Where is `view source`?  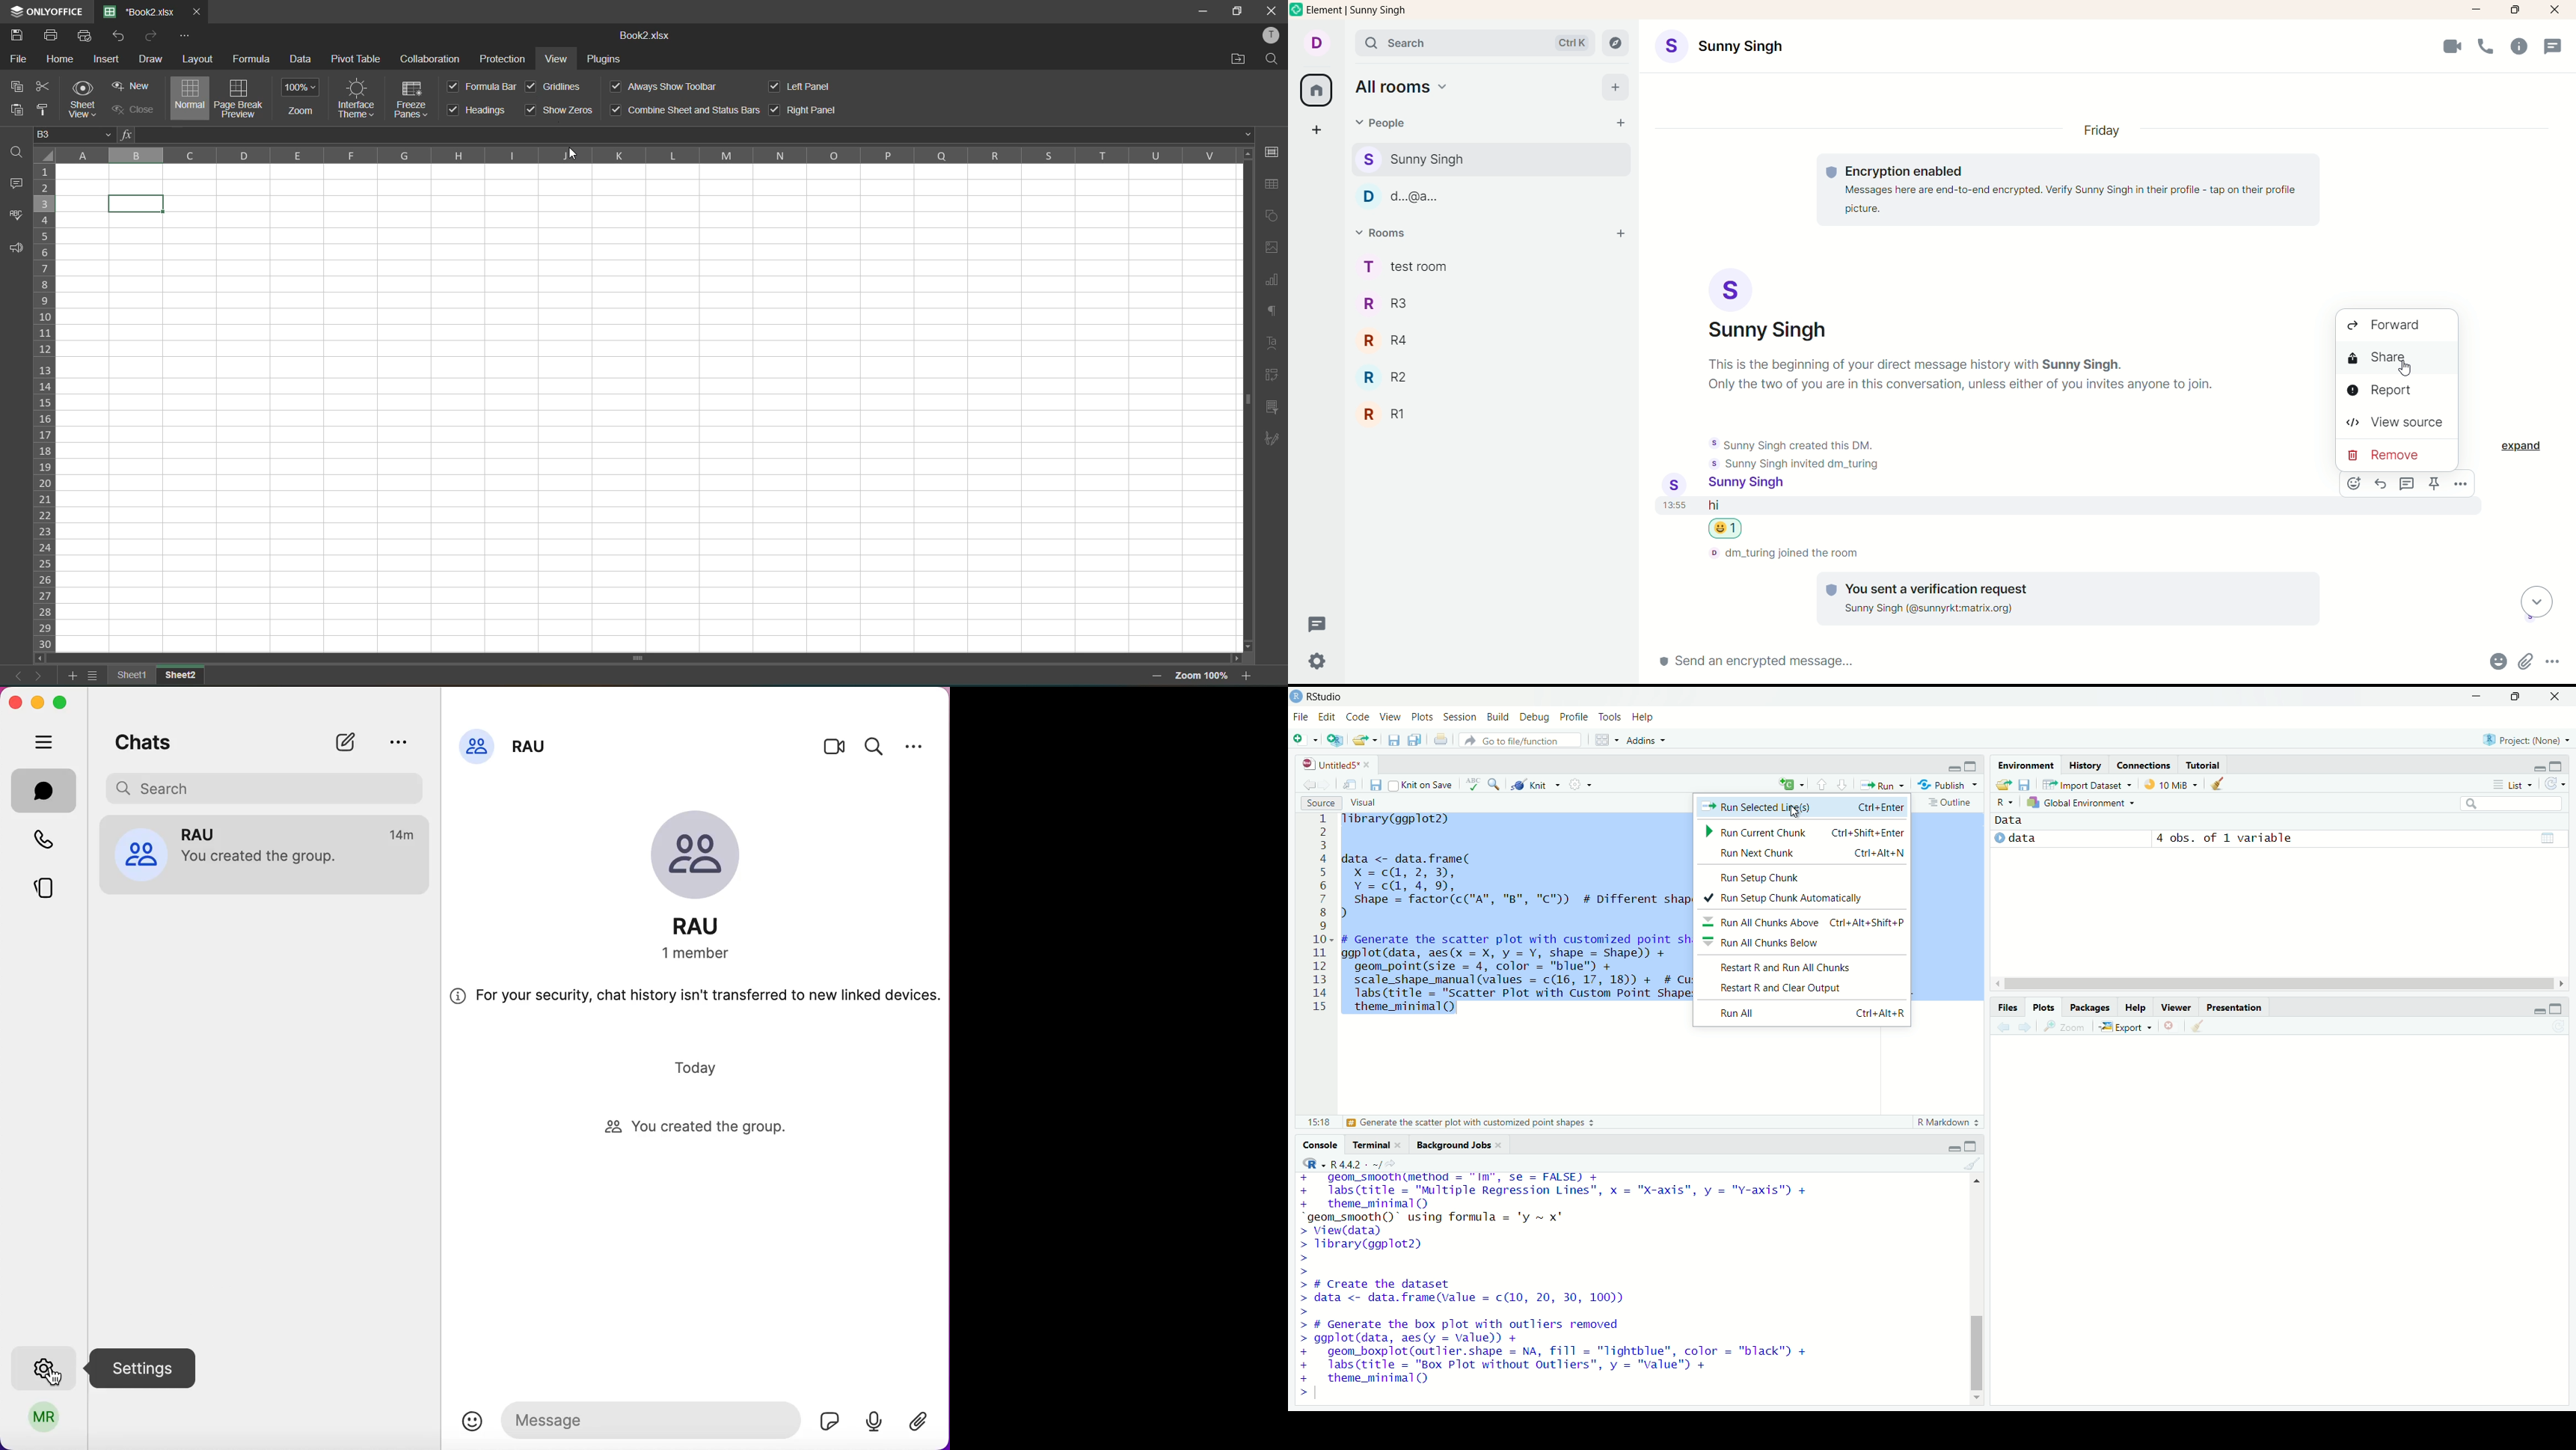
view source is located at coordinates (2394, 423).